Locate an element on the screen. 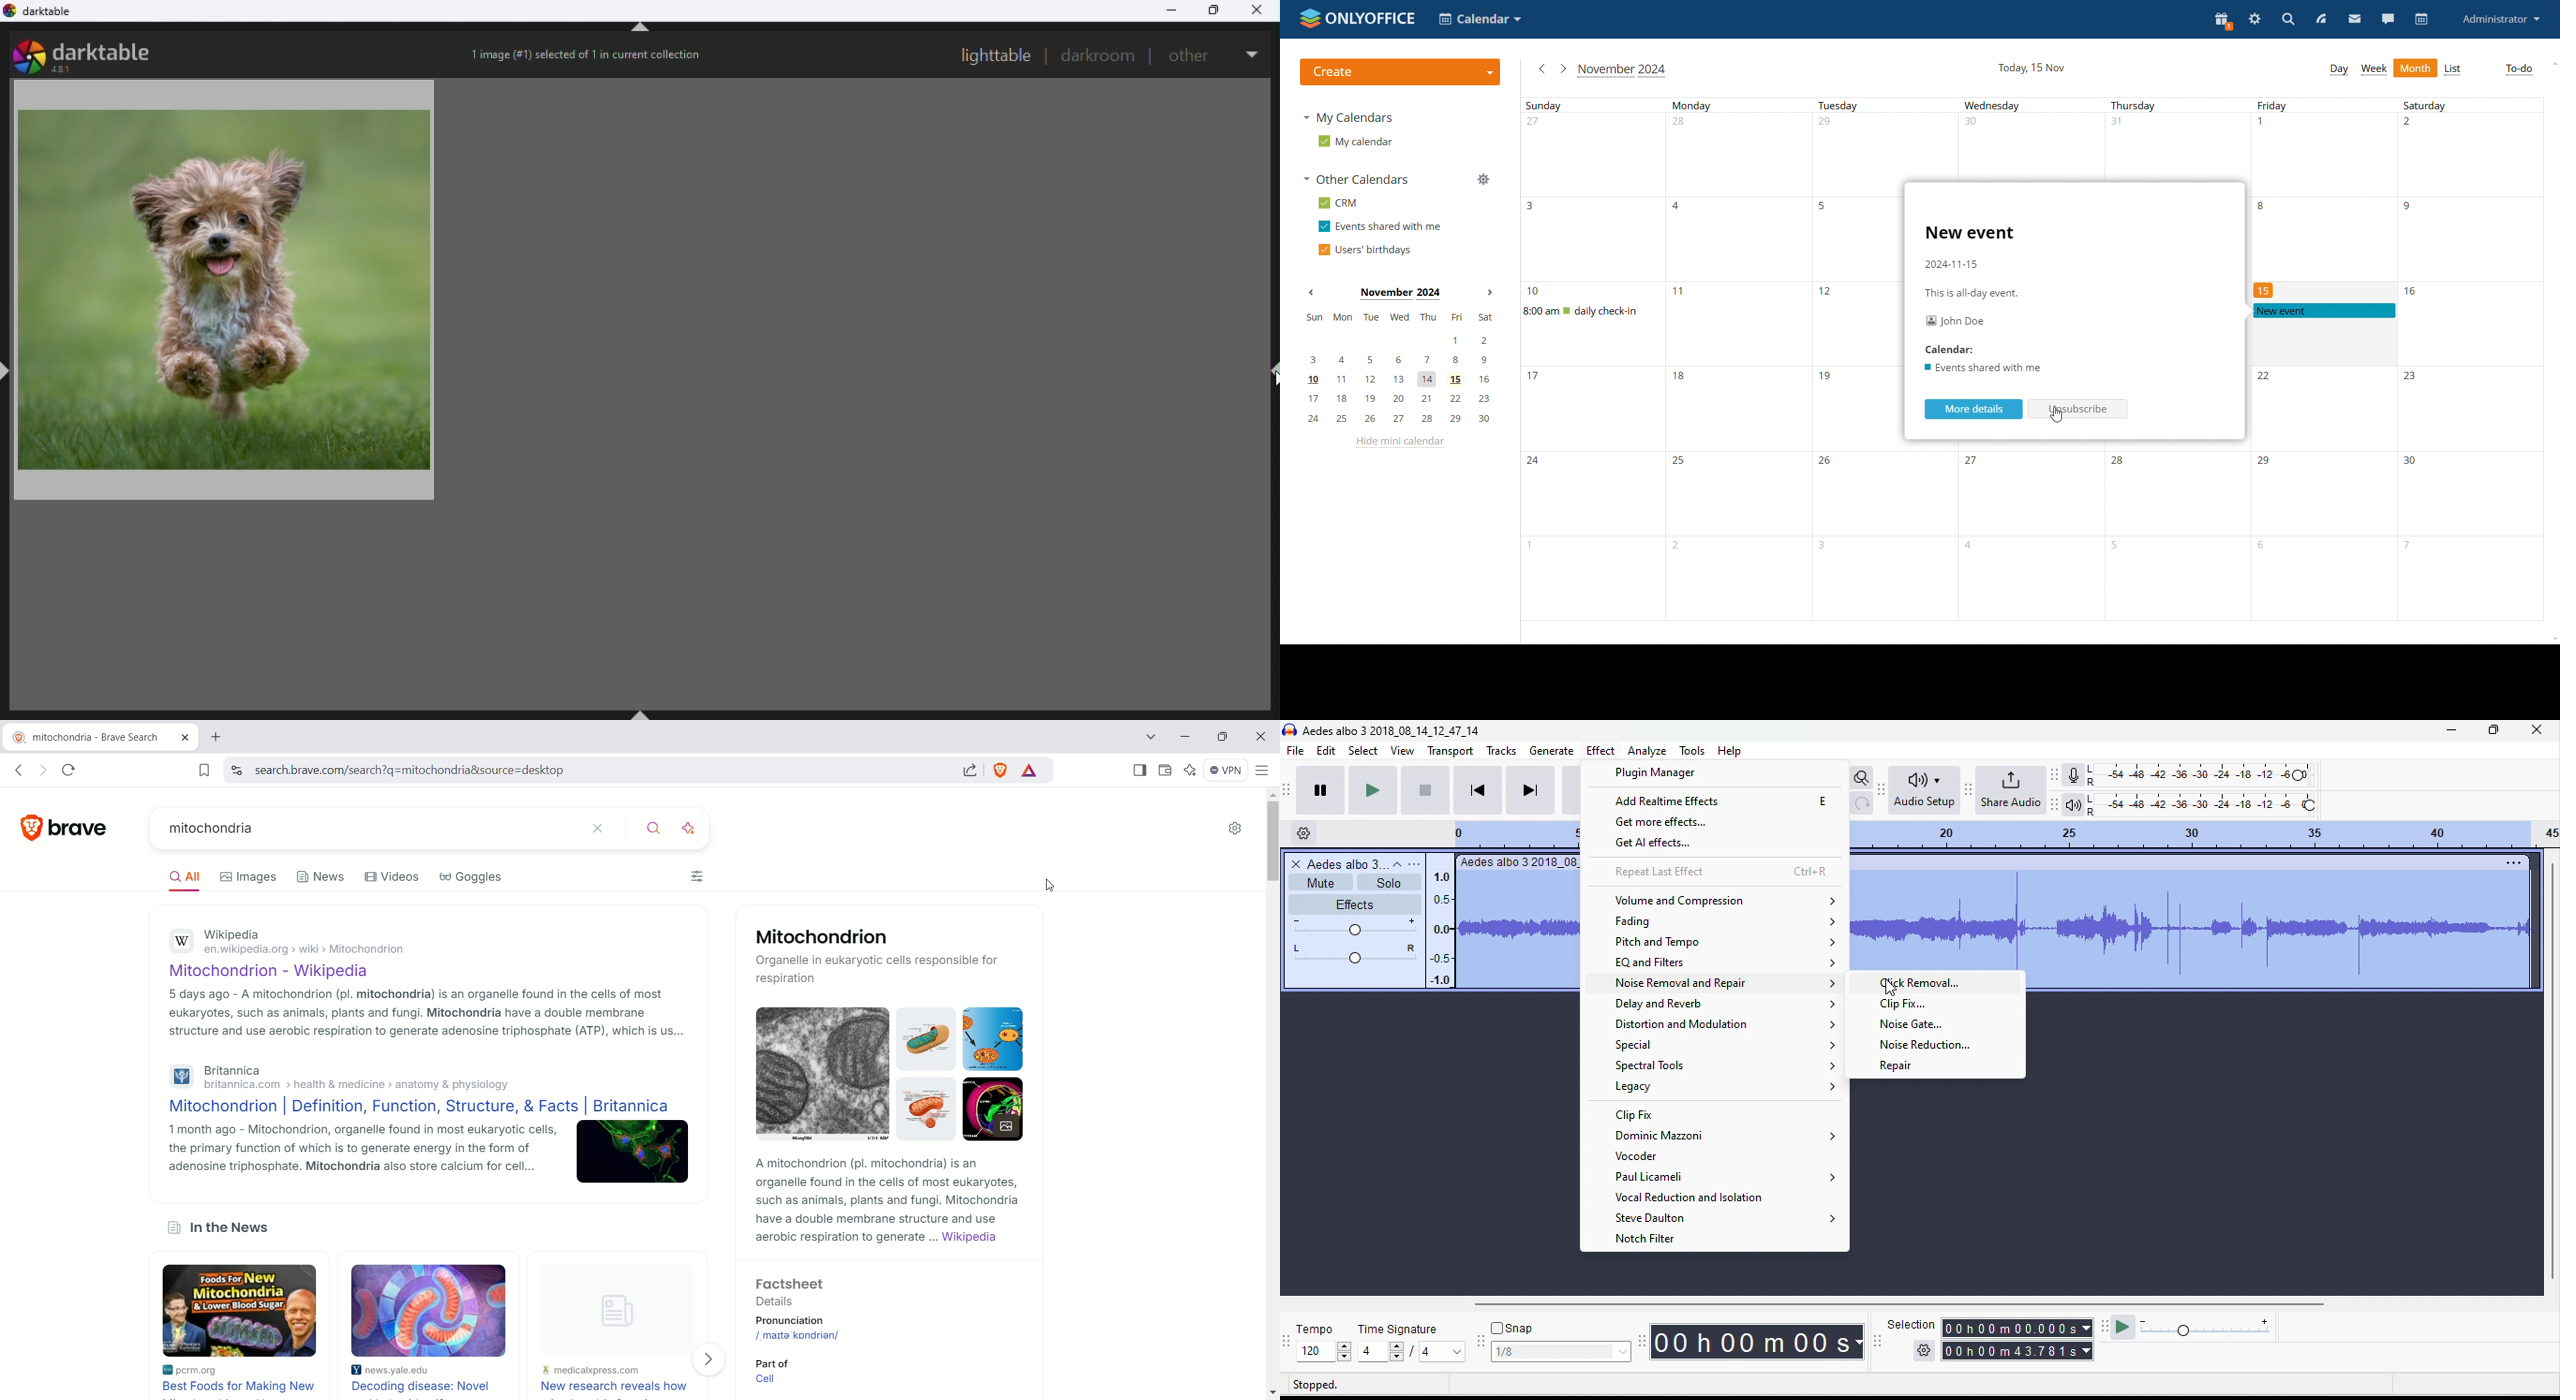  time signature is located at coordinates (1399, 1329).